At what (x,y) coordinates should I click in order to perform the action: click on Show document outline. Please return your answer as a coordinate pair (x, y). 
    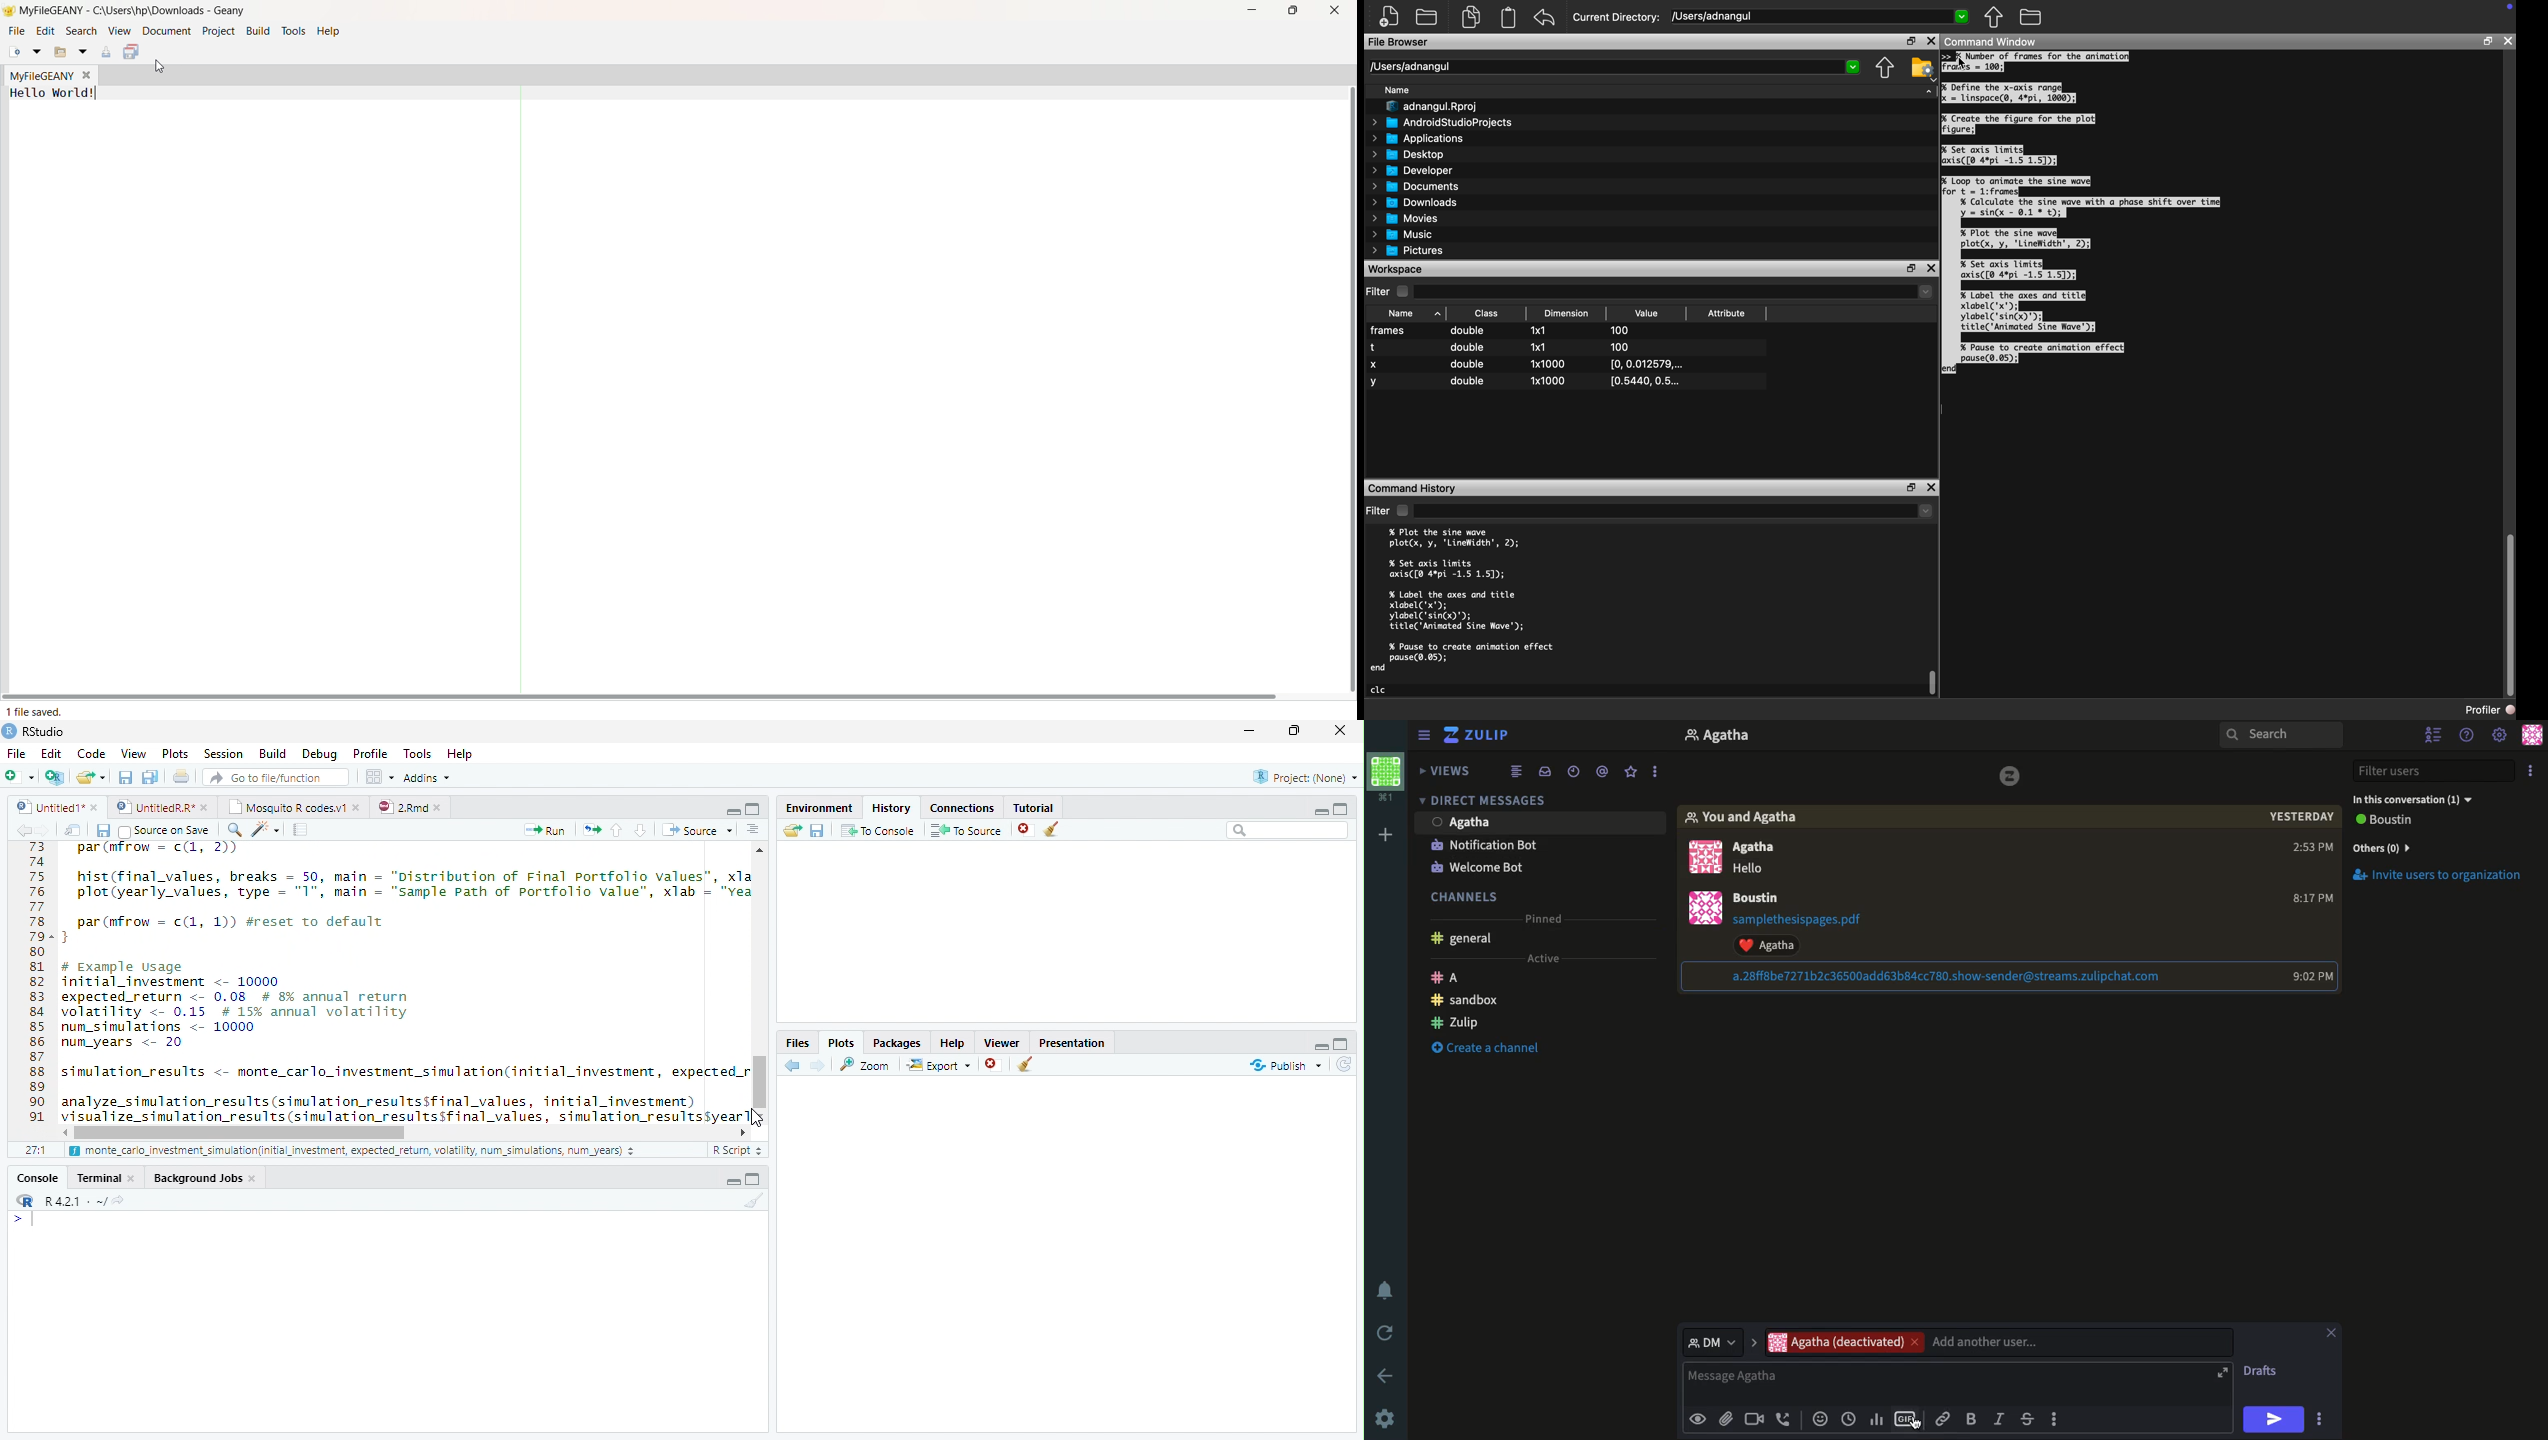
    Looking at the image, I should click on (753, 831).